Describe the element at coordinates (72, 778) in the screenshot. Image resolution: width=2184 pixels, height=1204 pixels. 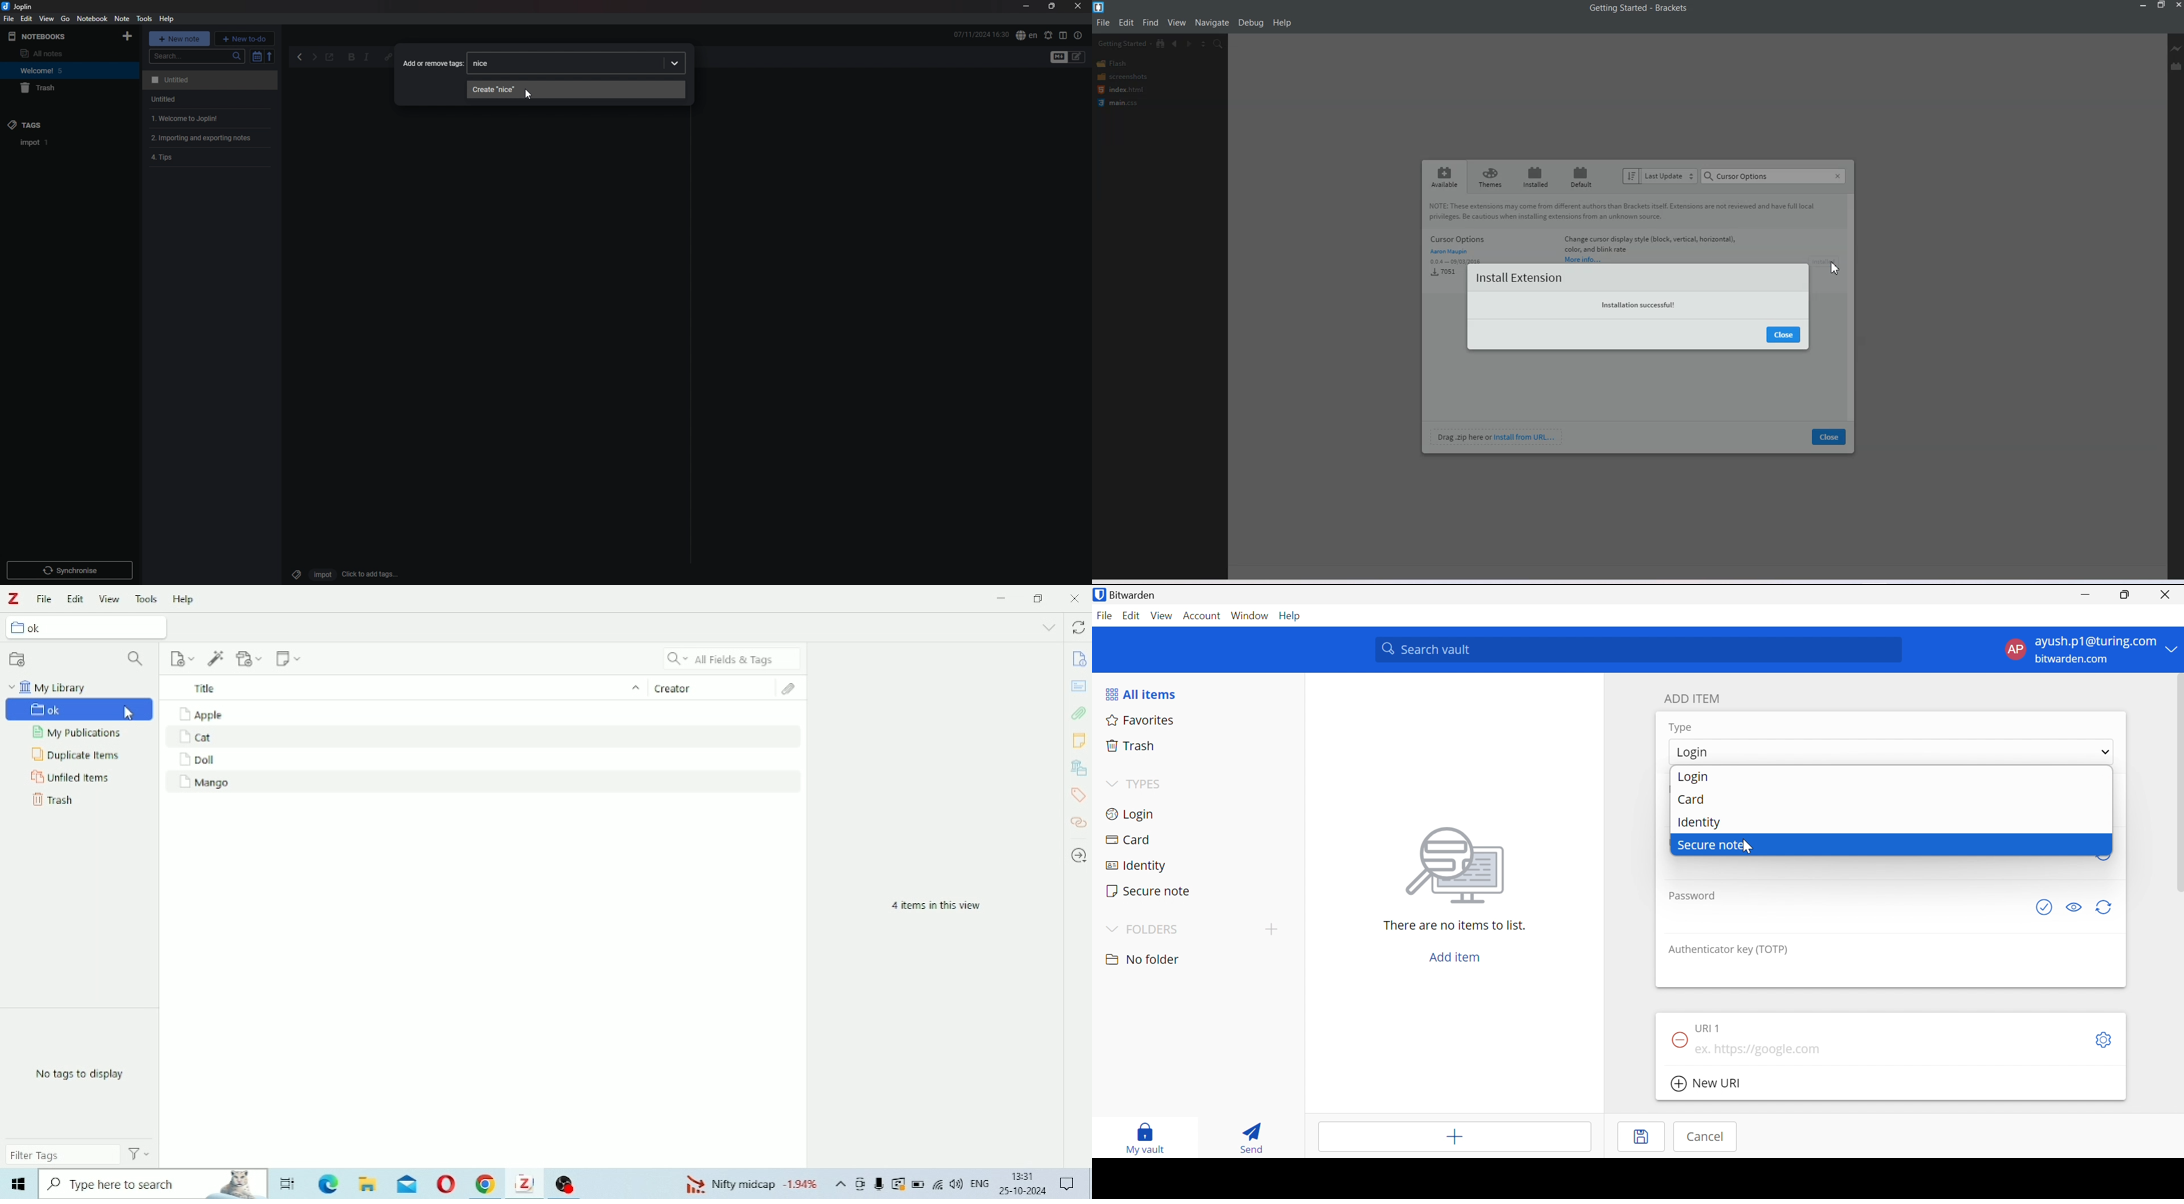
I see `Unfiled Items` at that location.